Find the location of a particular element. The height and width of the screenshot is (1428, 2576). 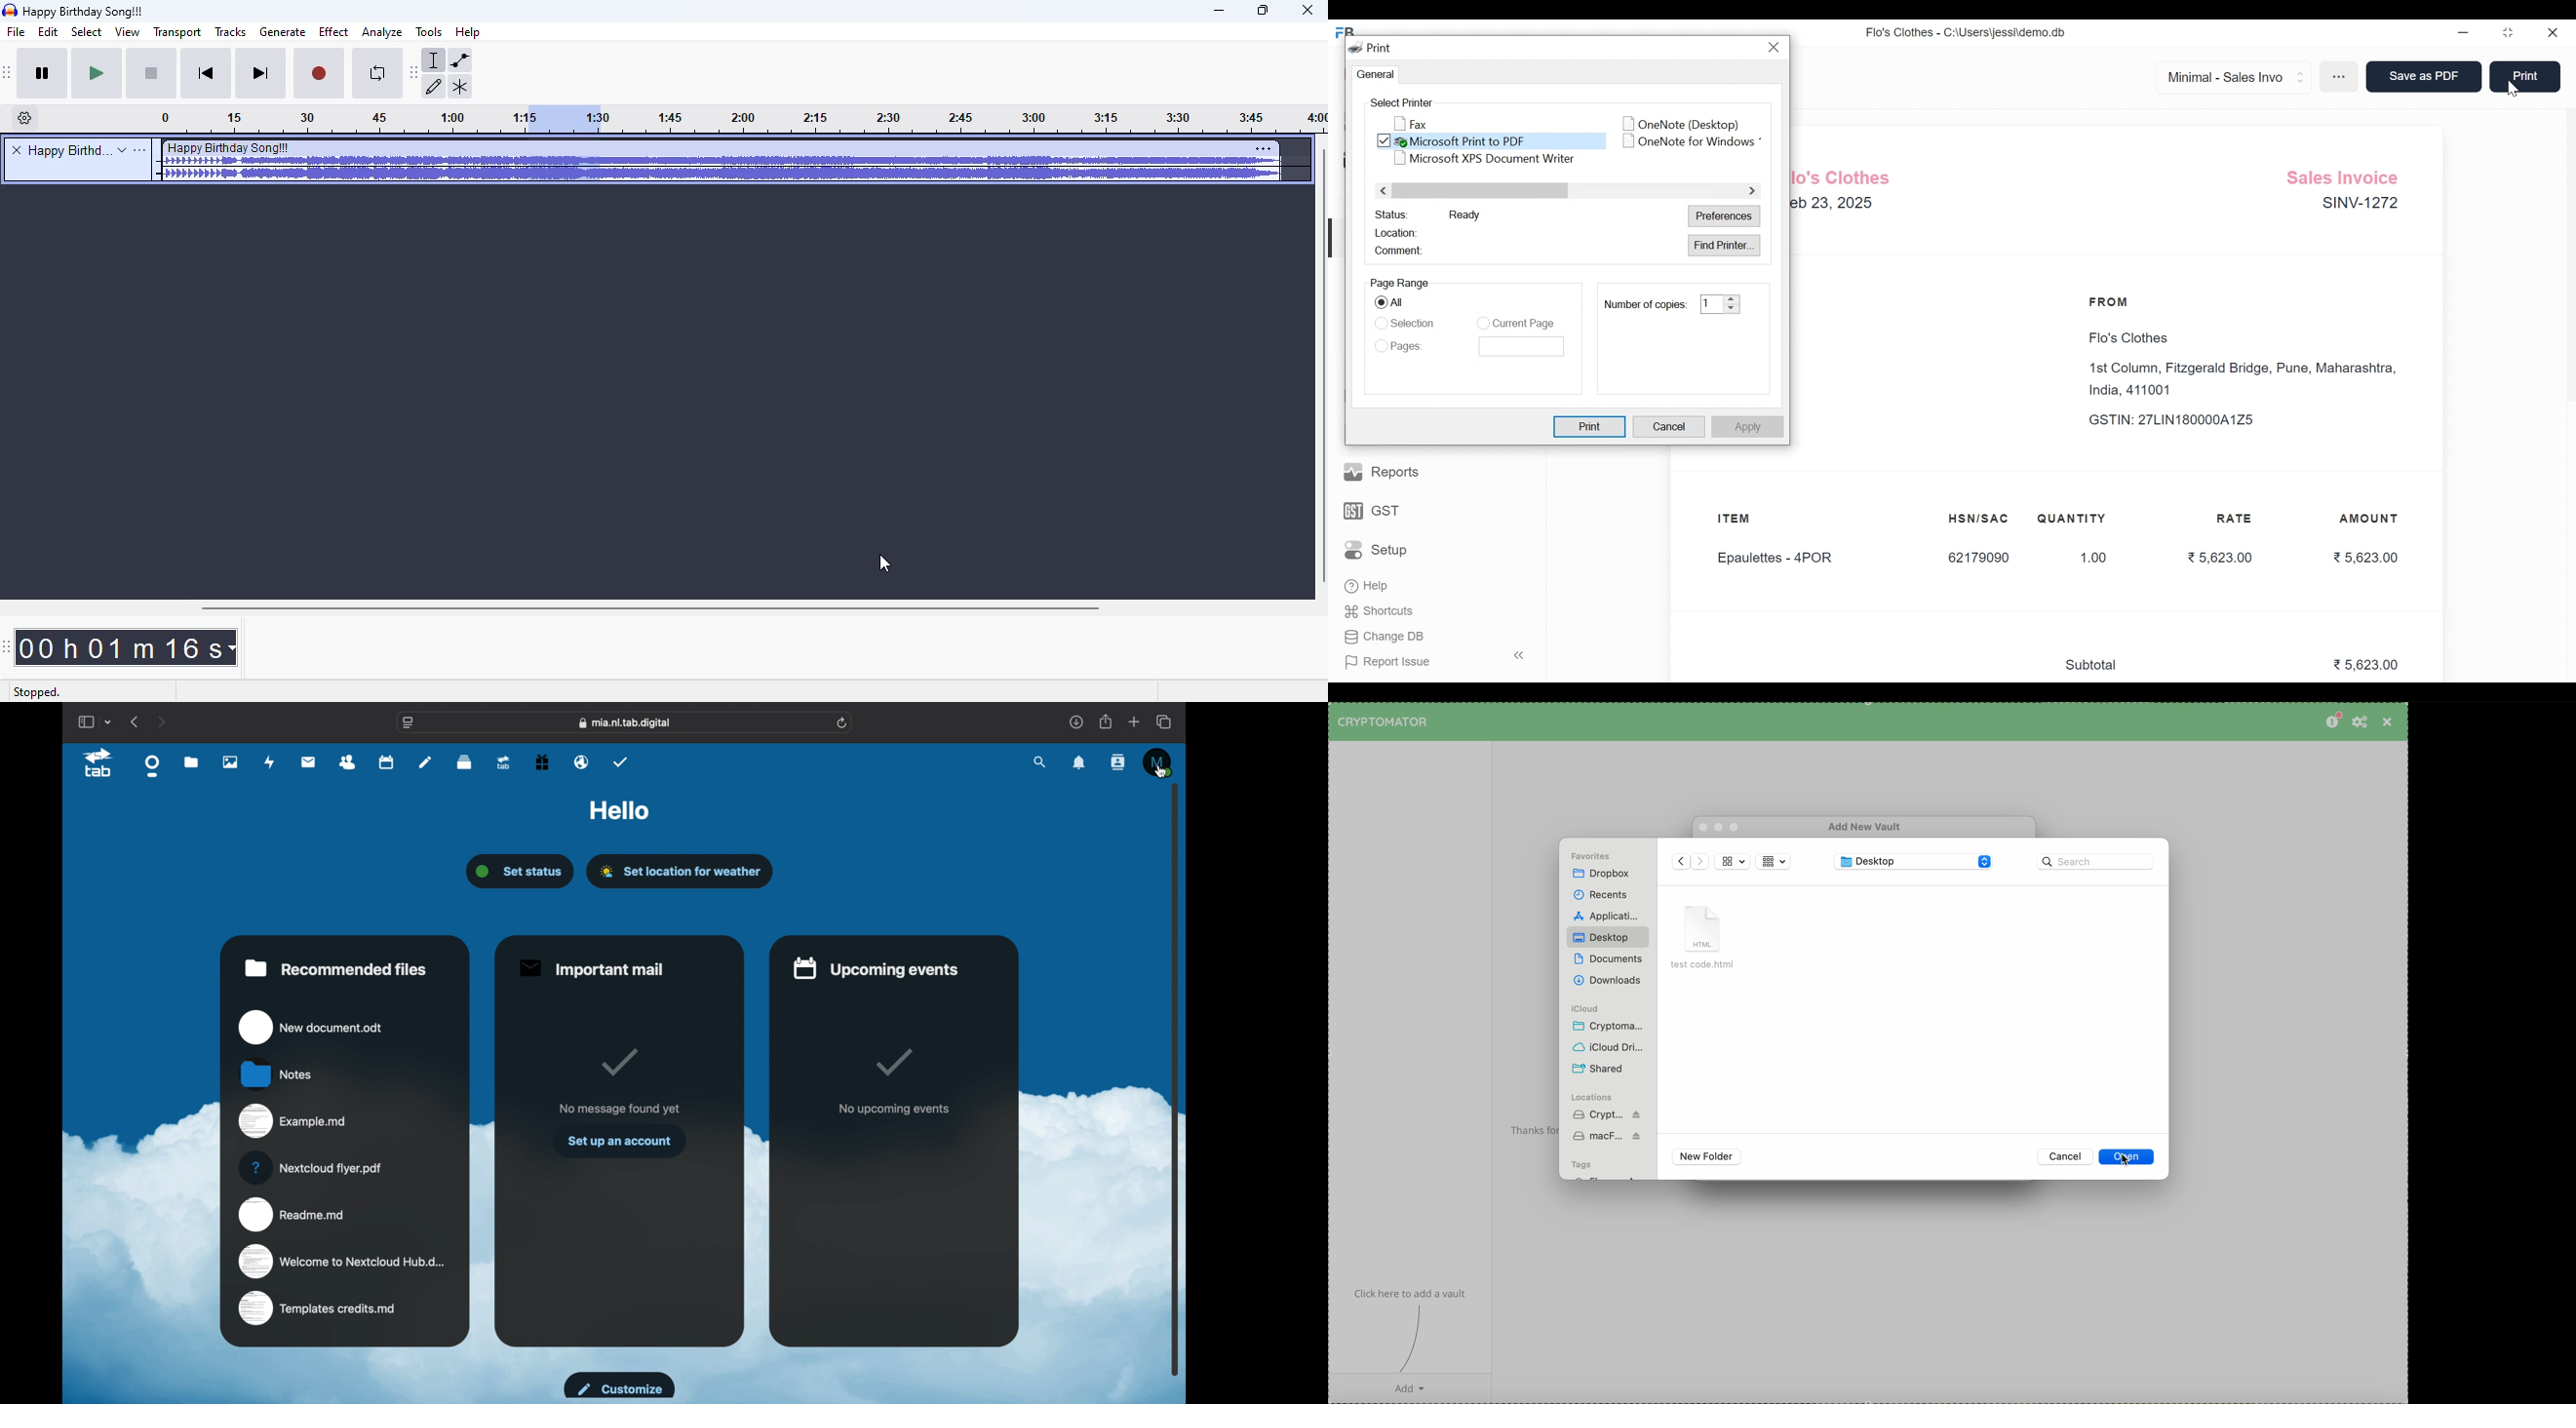

QUANTITY is located at coordinates (2072, 519).